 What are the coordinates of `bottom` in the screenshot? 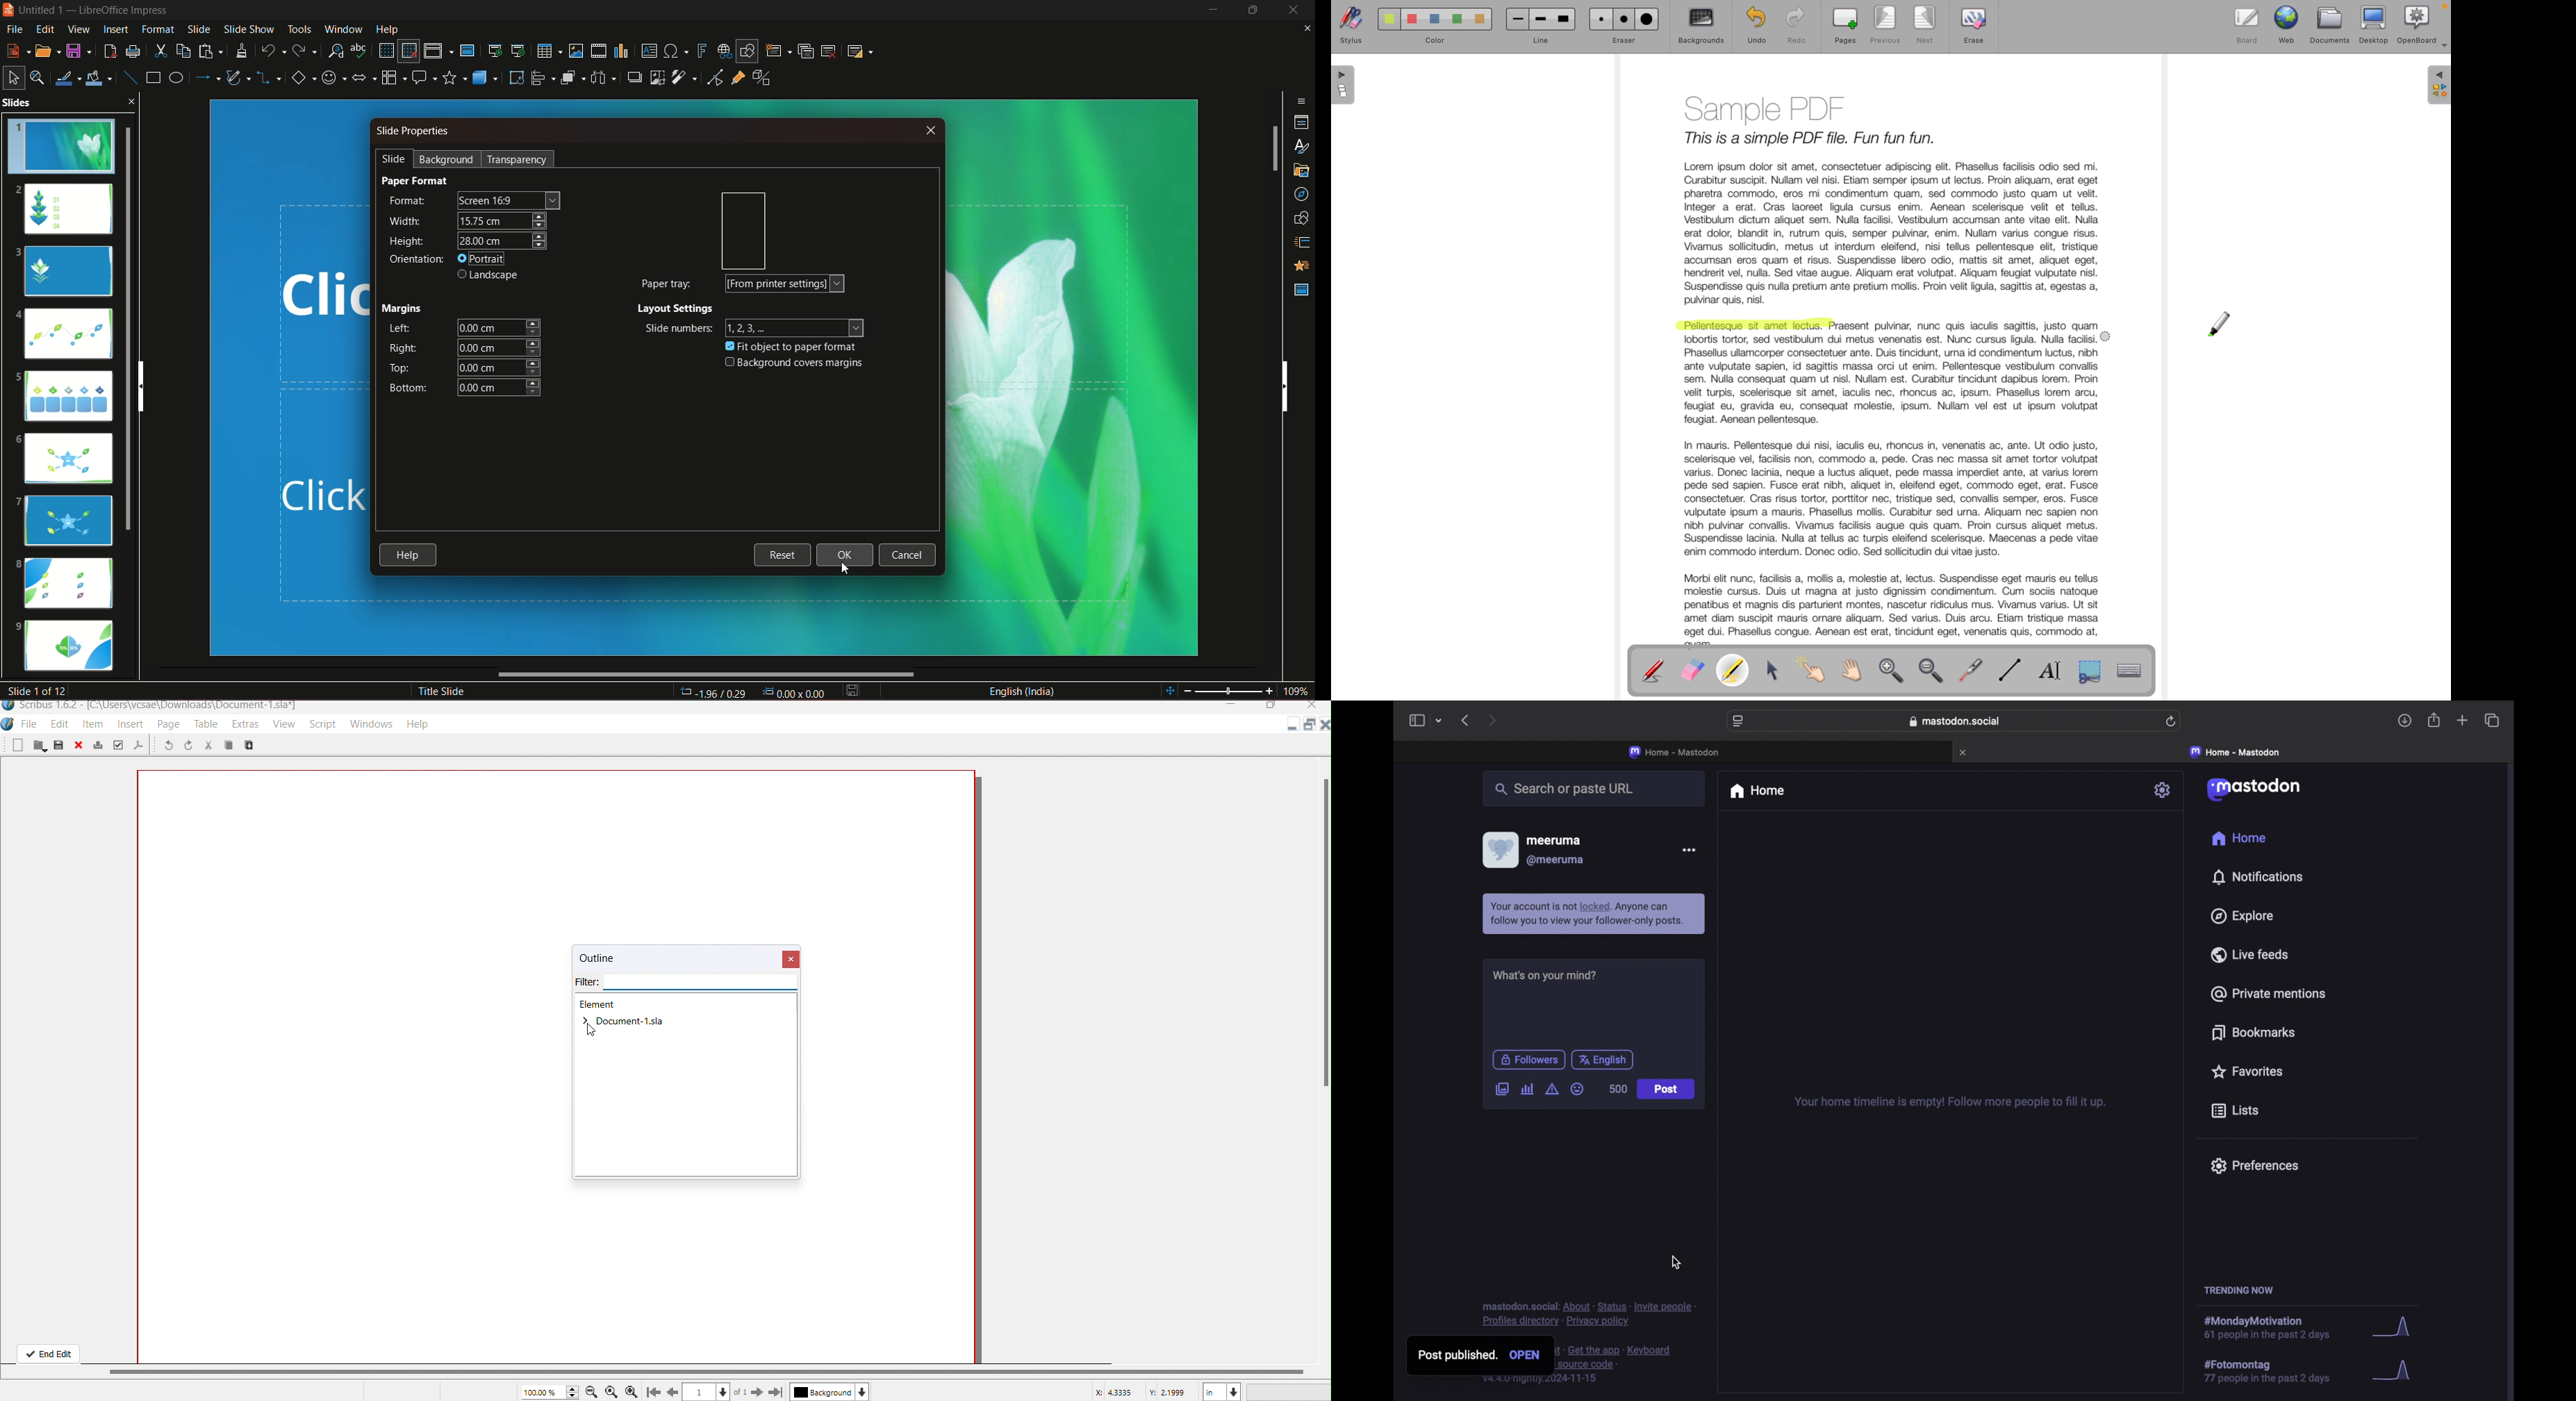 It's located at (406, 388).